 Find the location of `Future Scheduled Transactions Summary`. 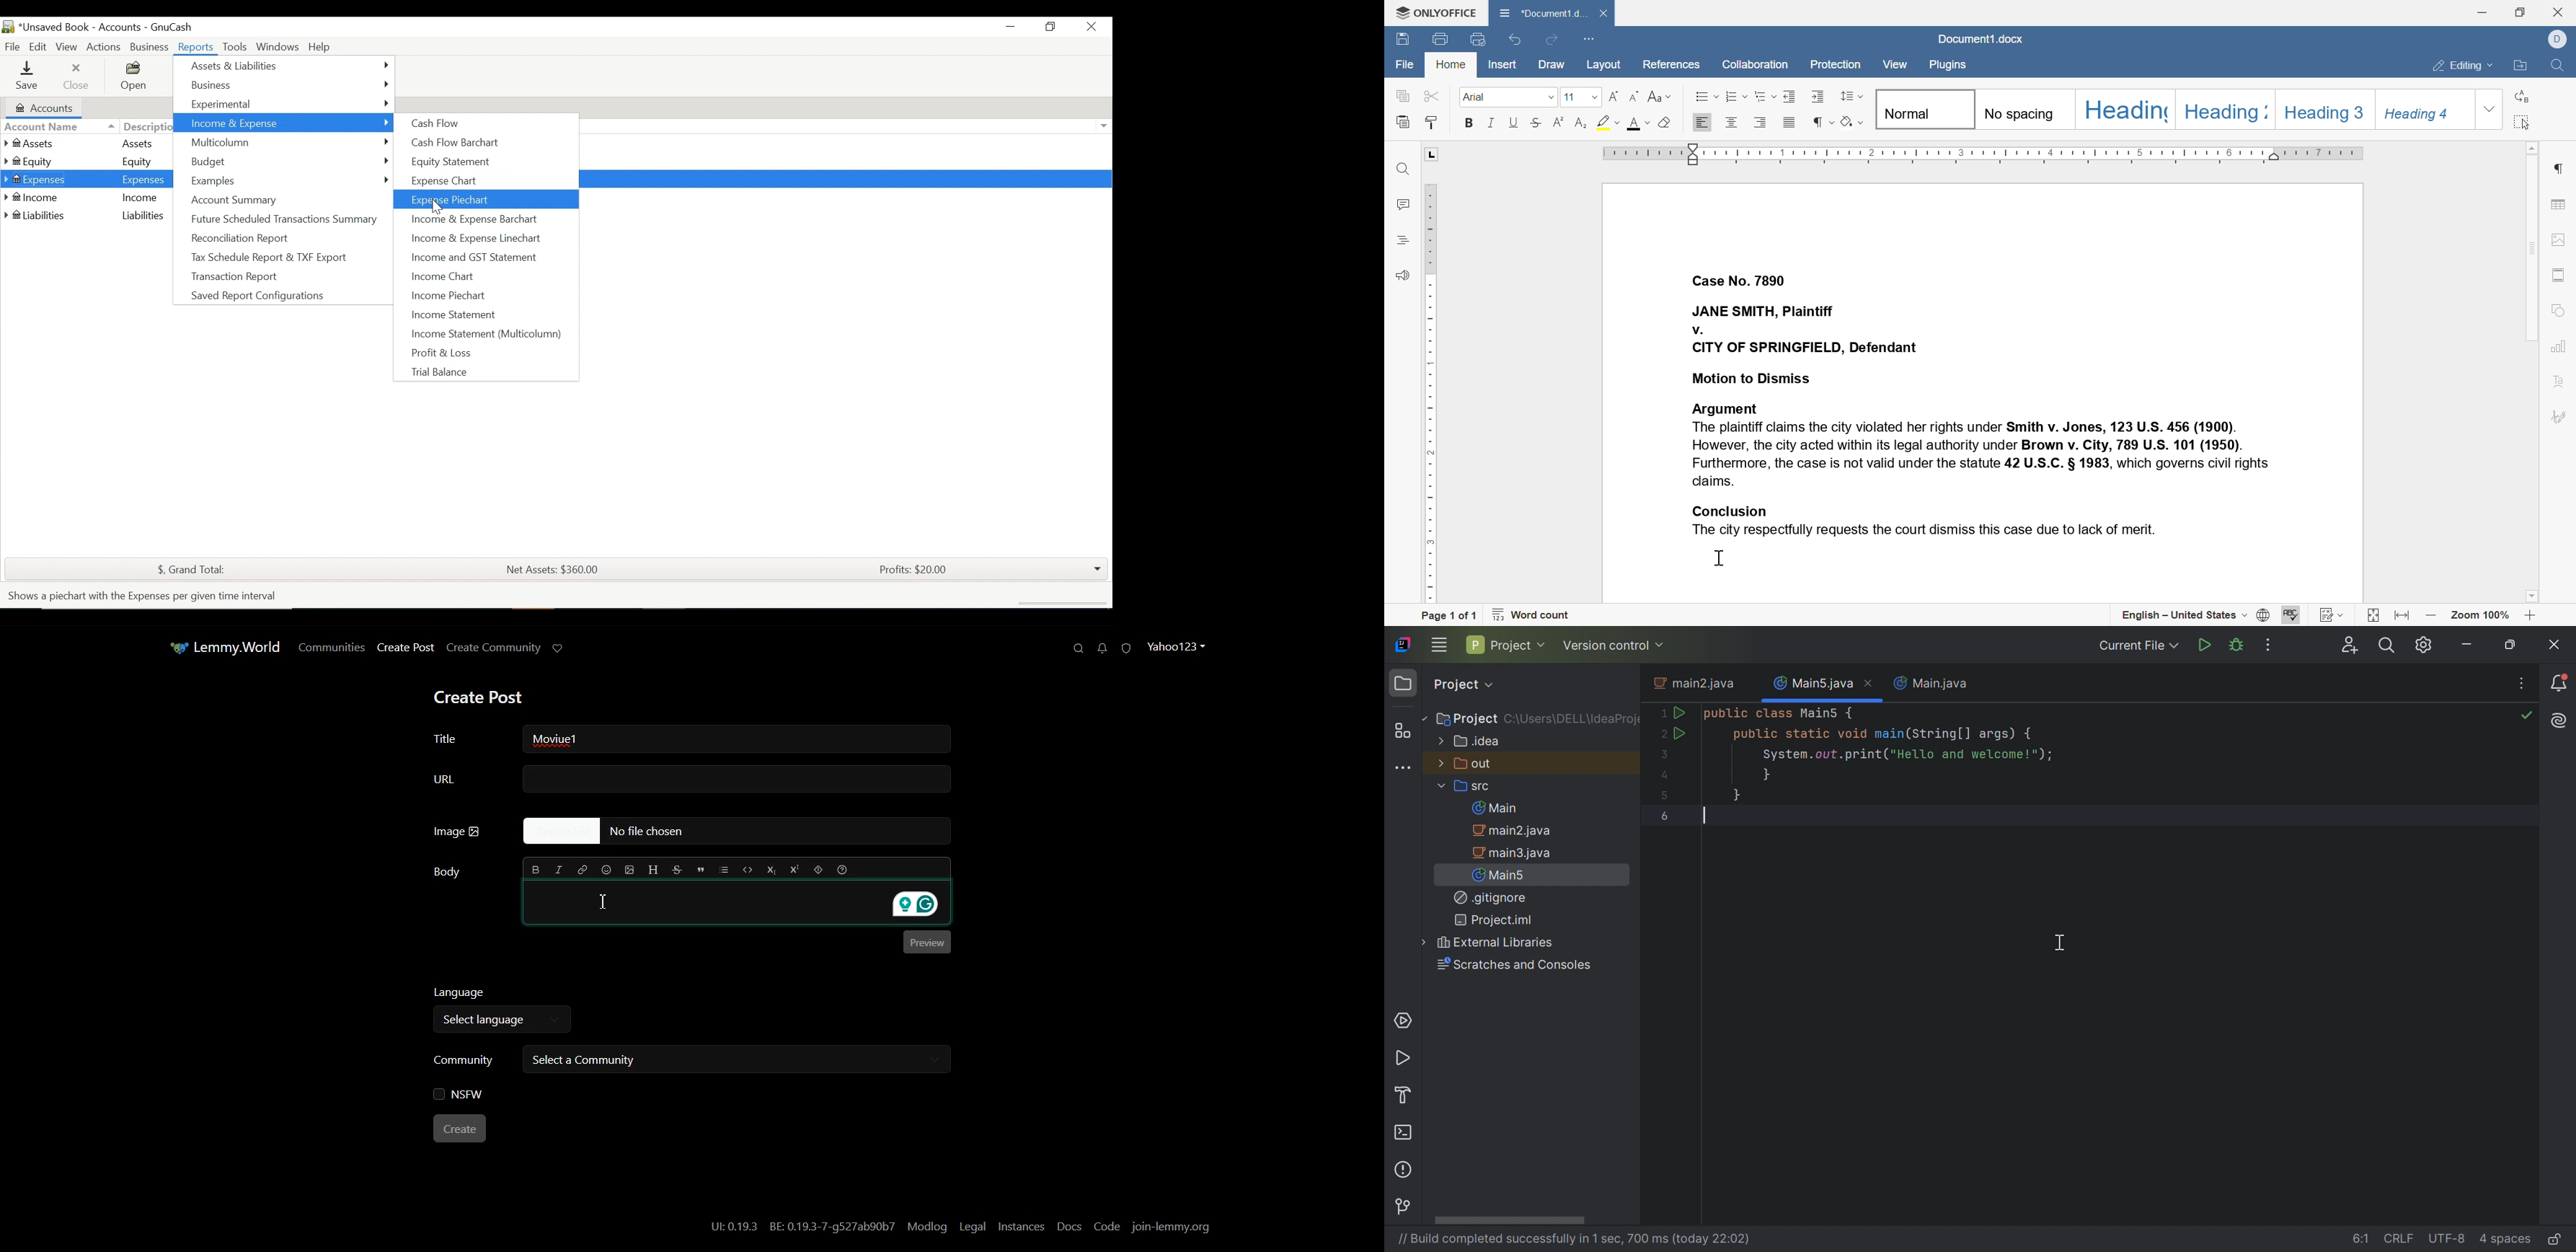

Future Scheduled Transactions Summary is located at coordinates (278, 219).